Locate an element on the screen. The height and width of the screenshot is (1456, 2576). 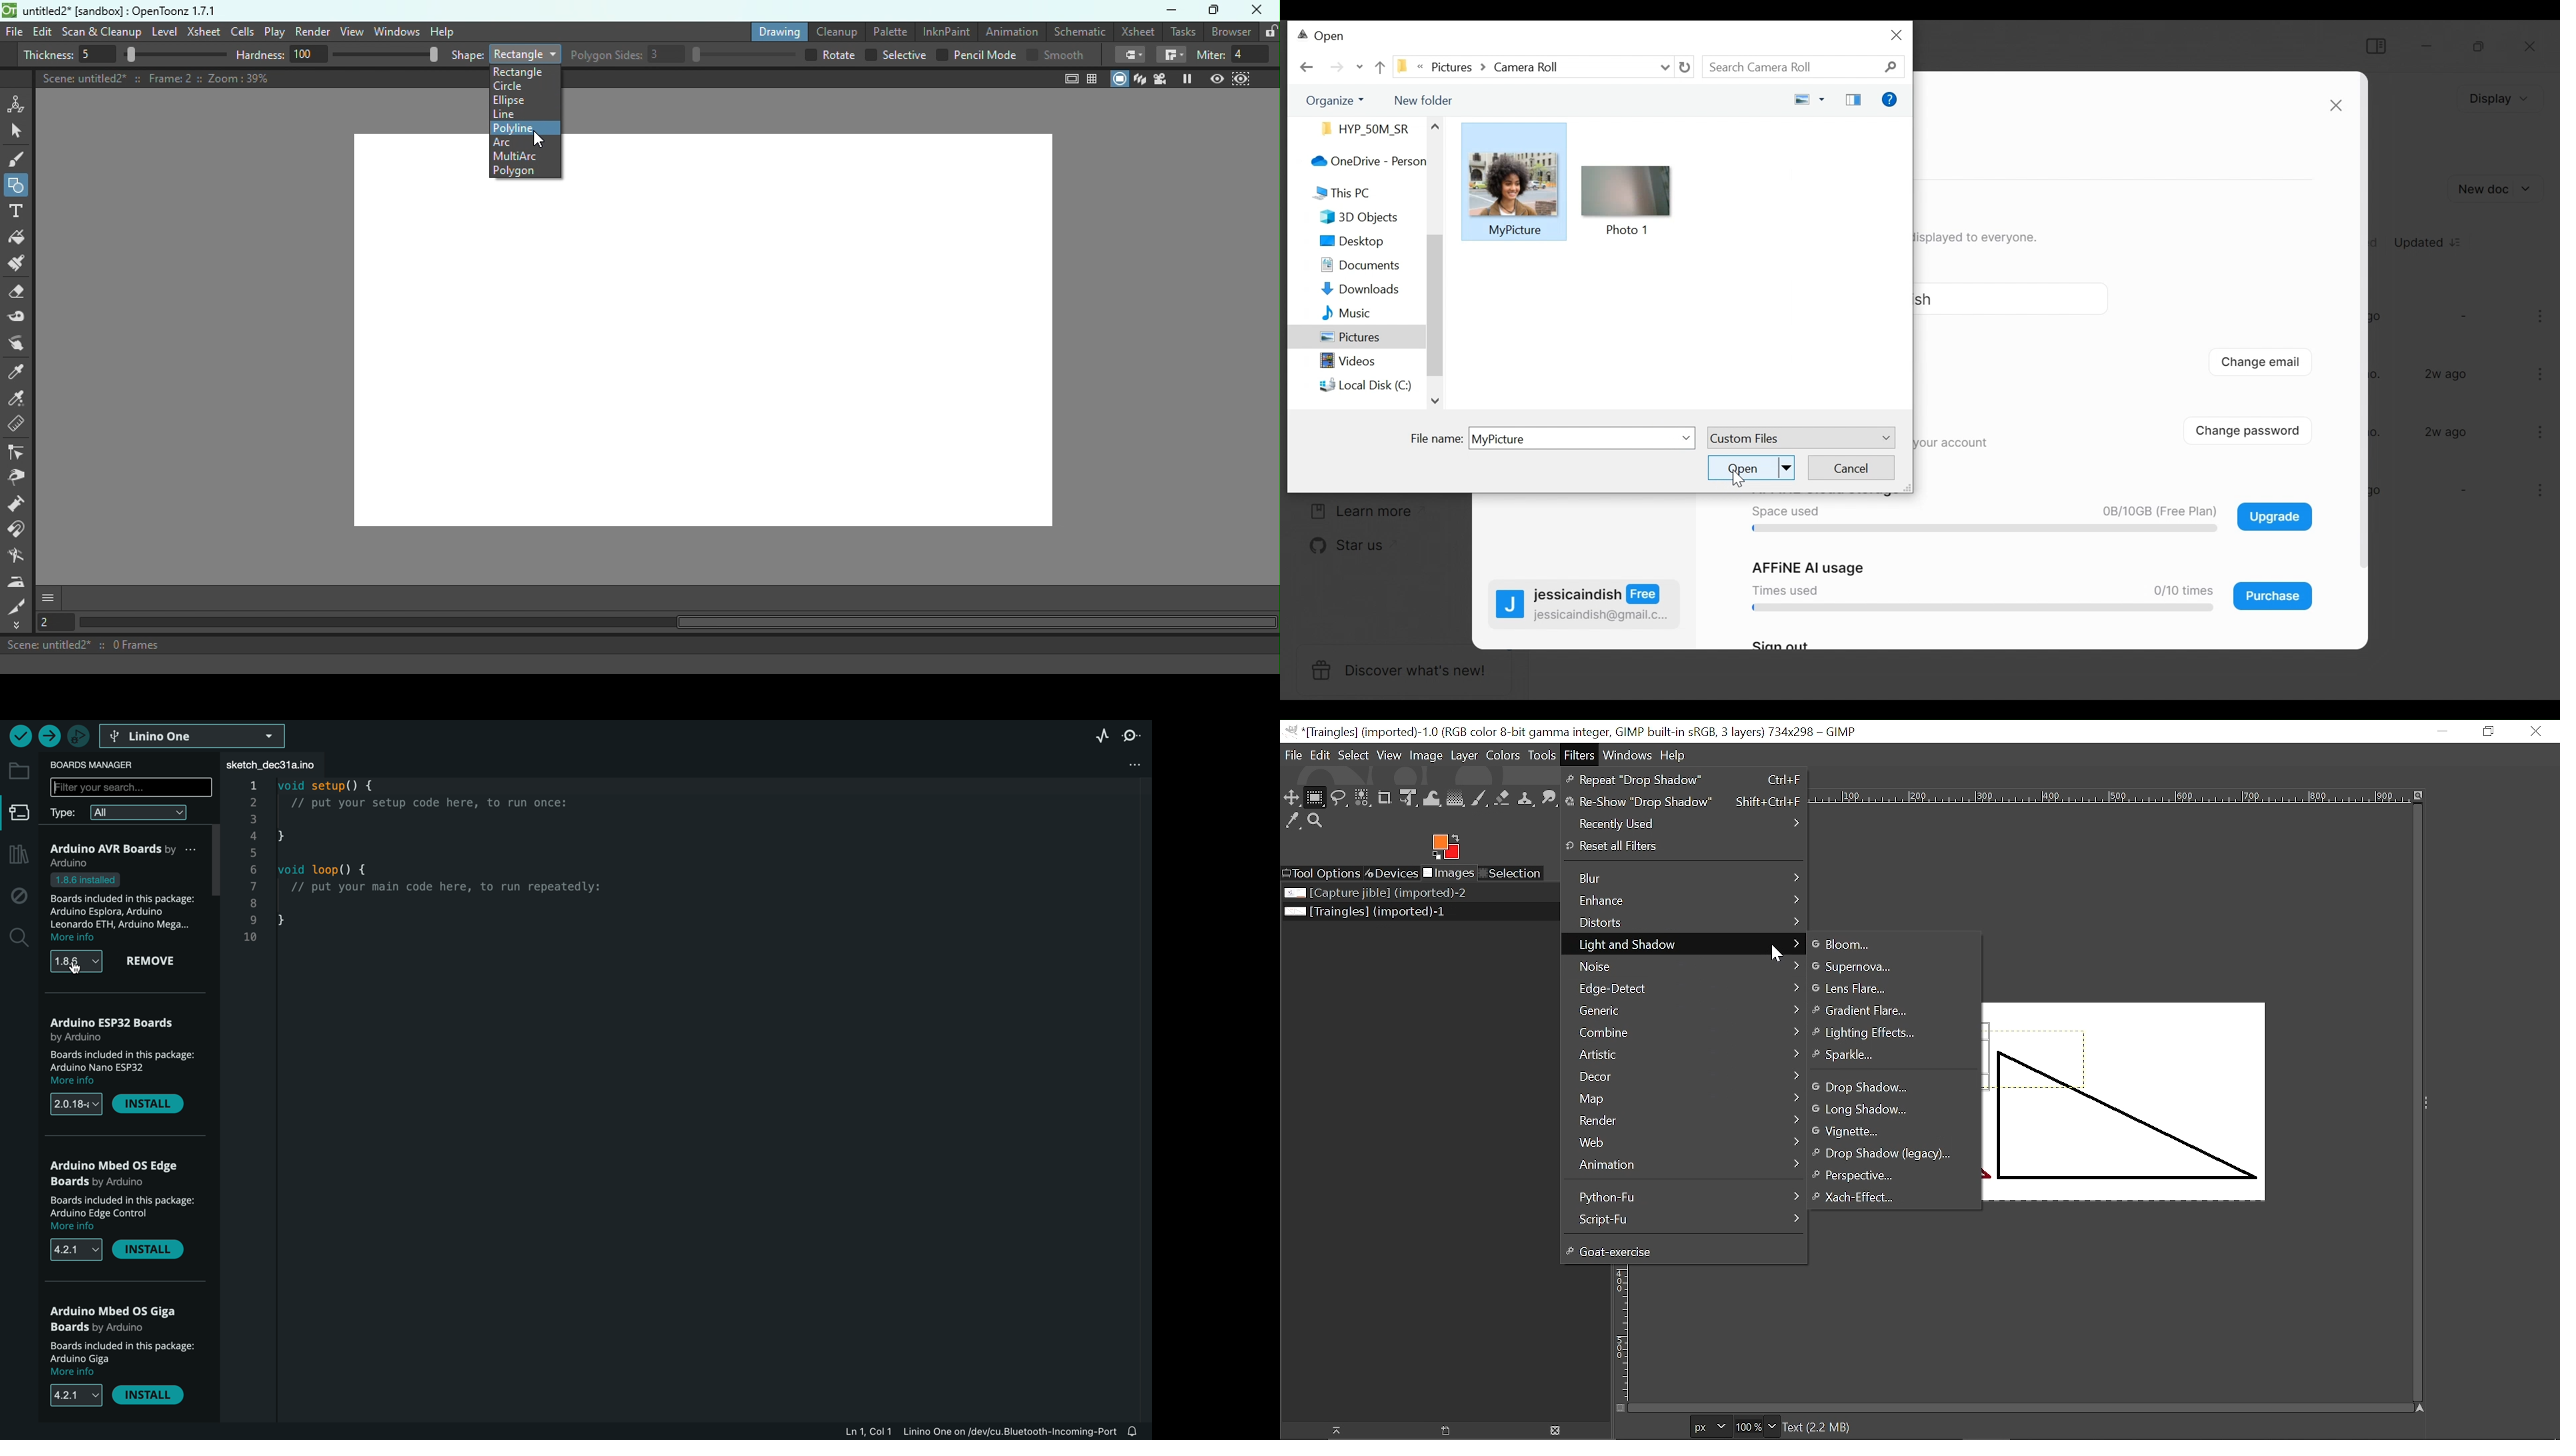
Photo 1 is located at coordinates (1629, 231).